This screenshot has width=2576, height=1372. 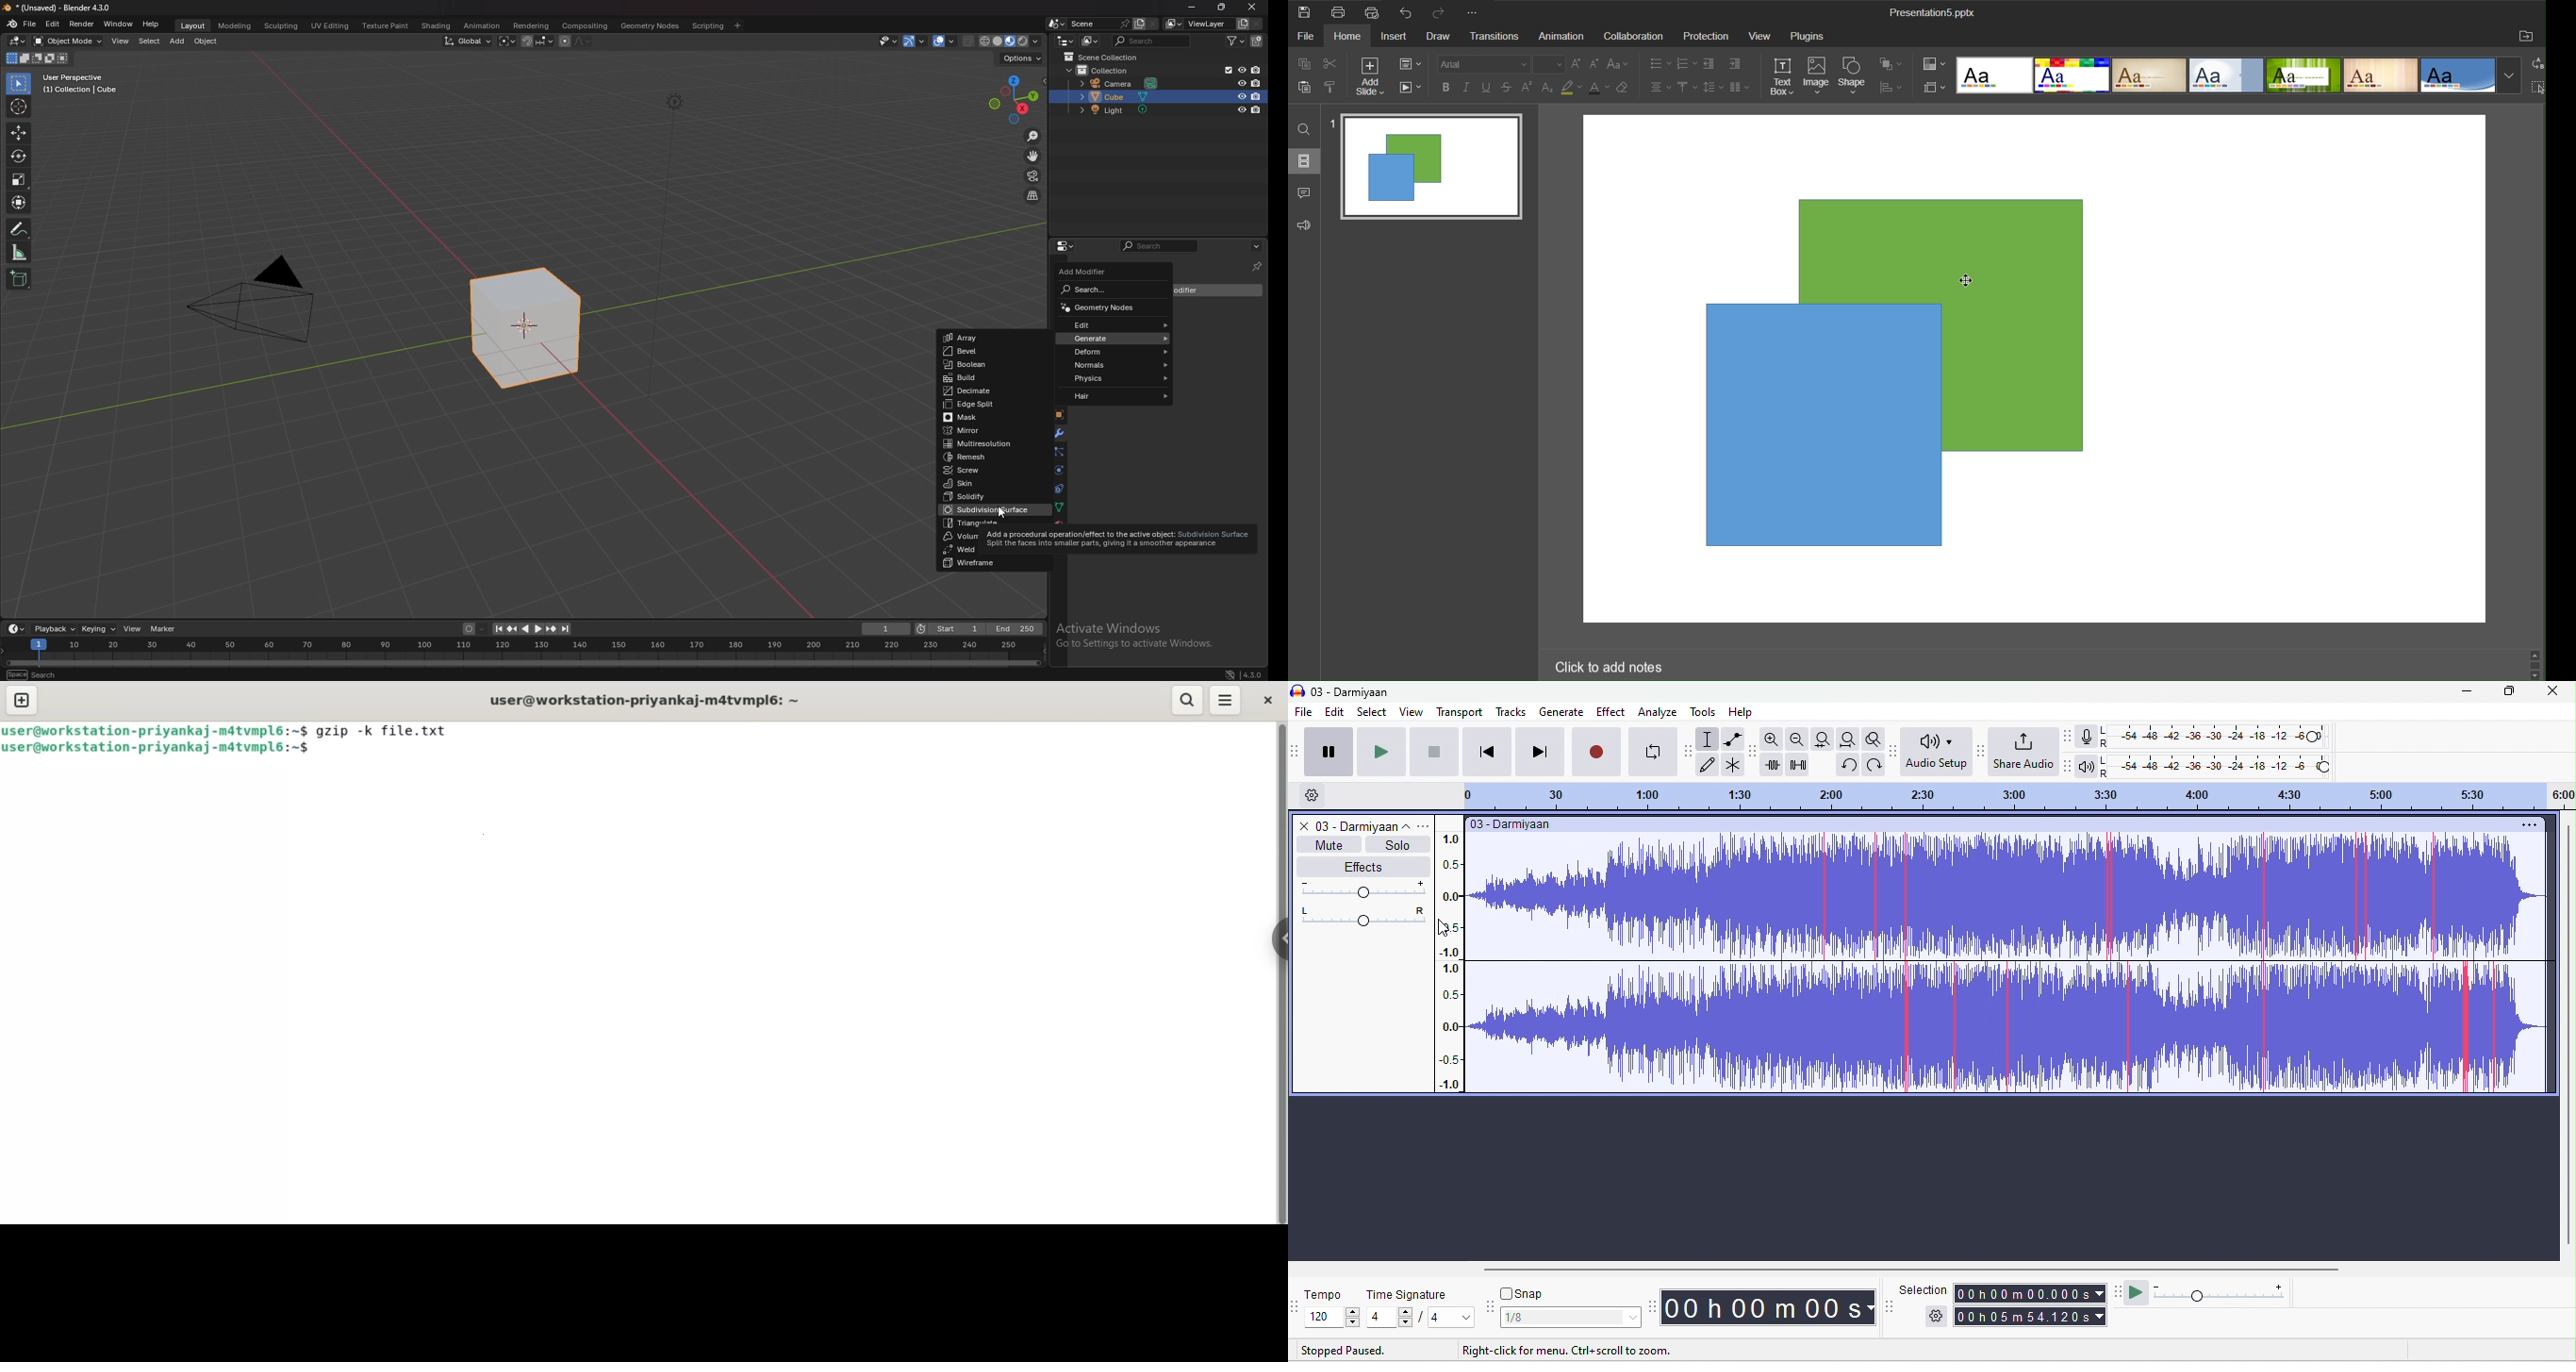 I want to click on select snapping, so click(x=1572, y=1318).